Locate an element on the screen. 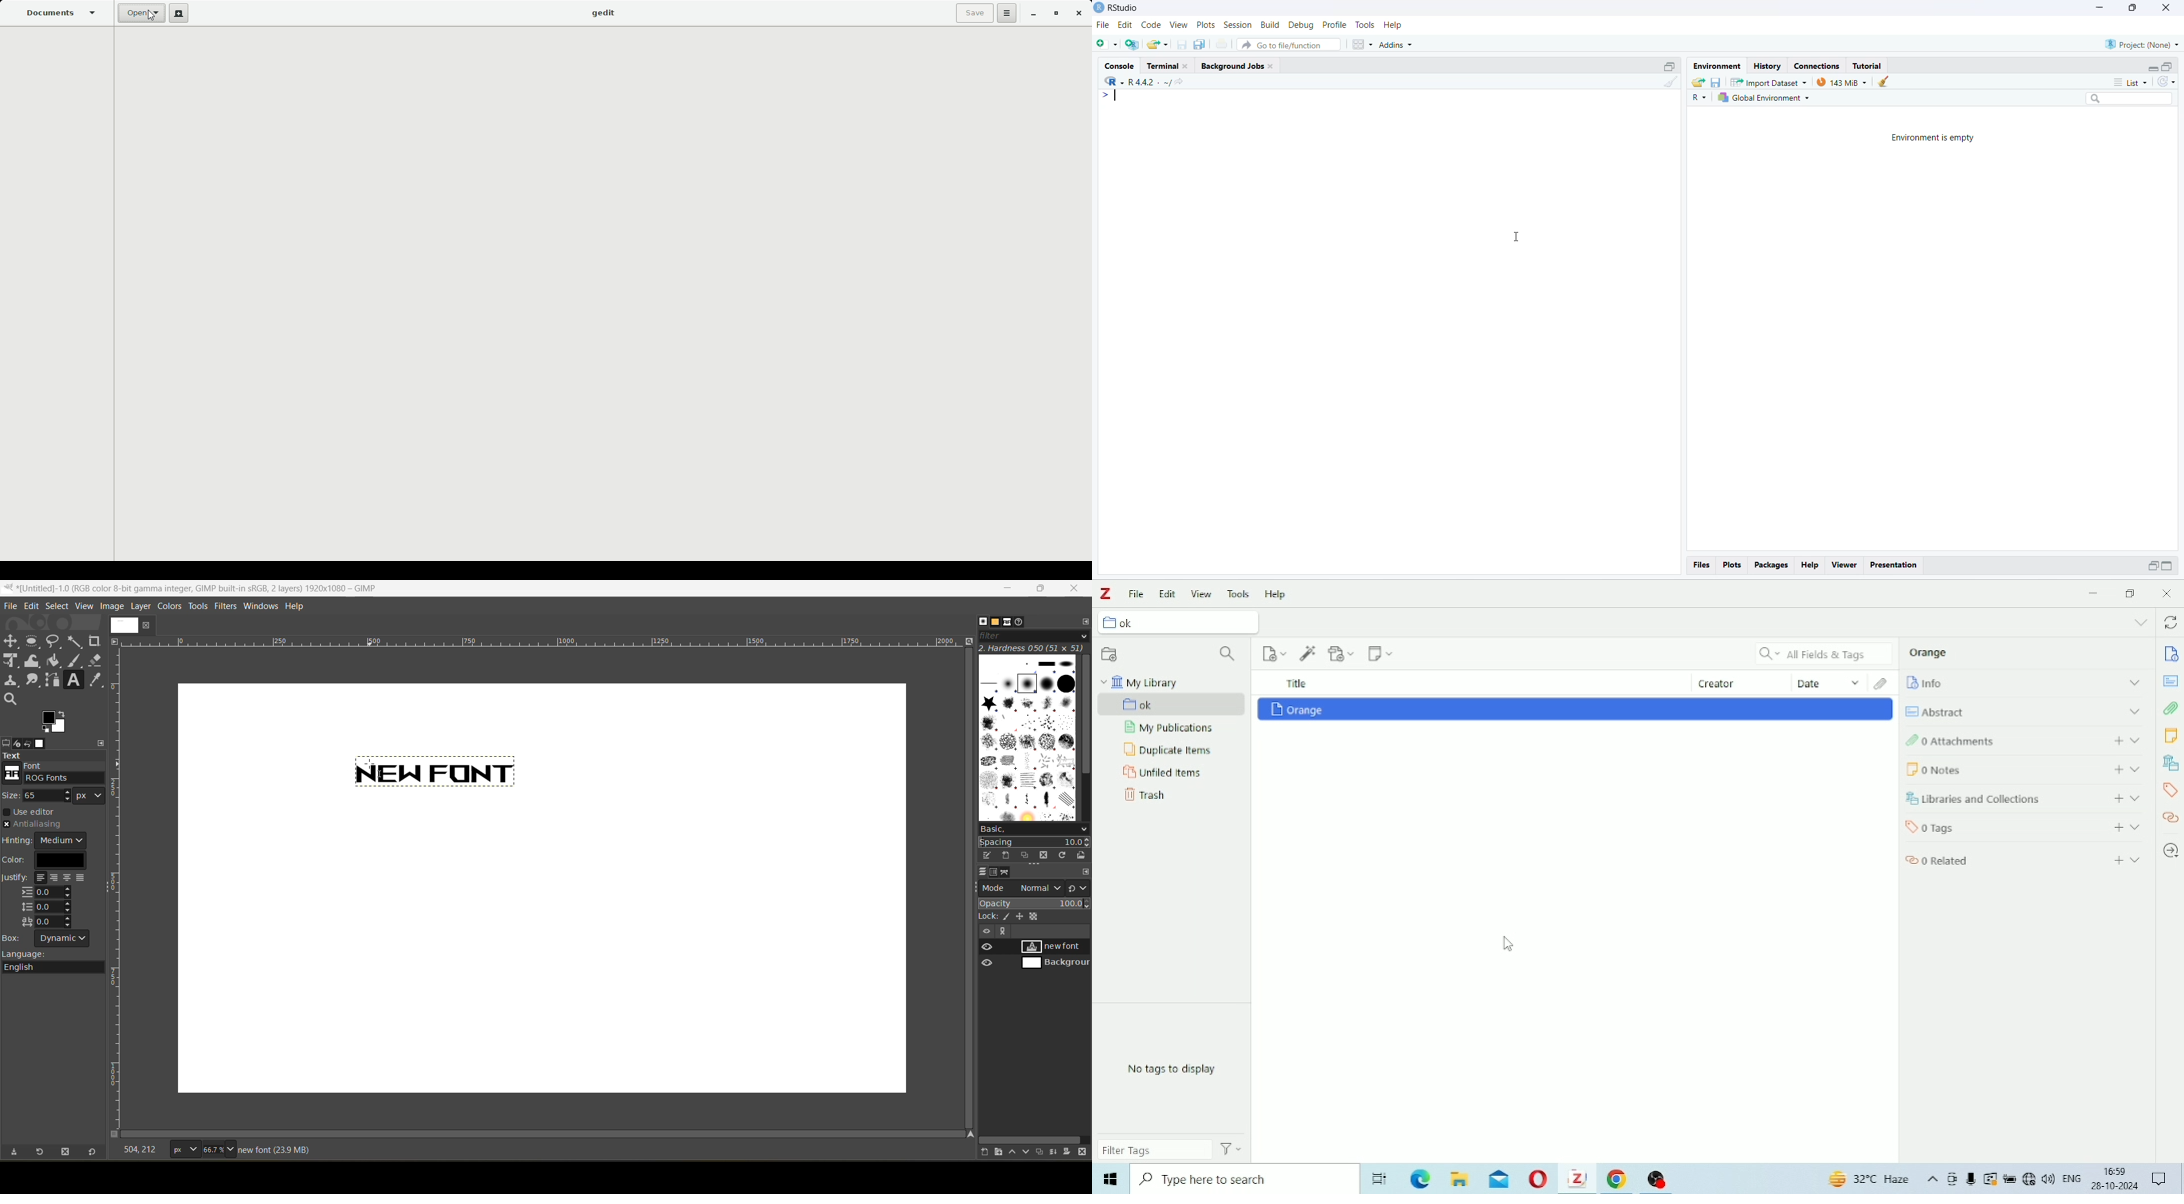  background is located at coordinates (1054, 963).